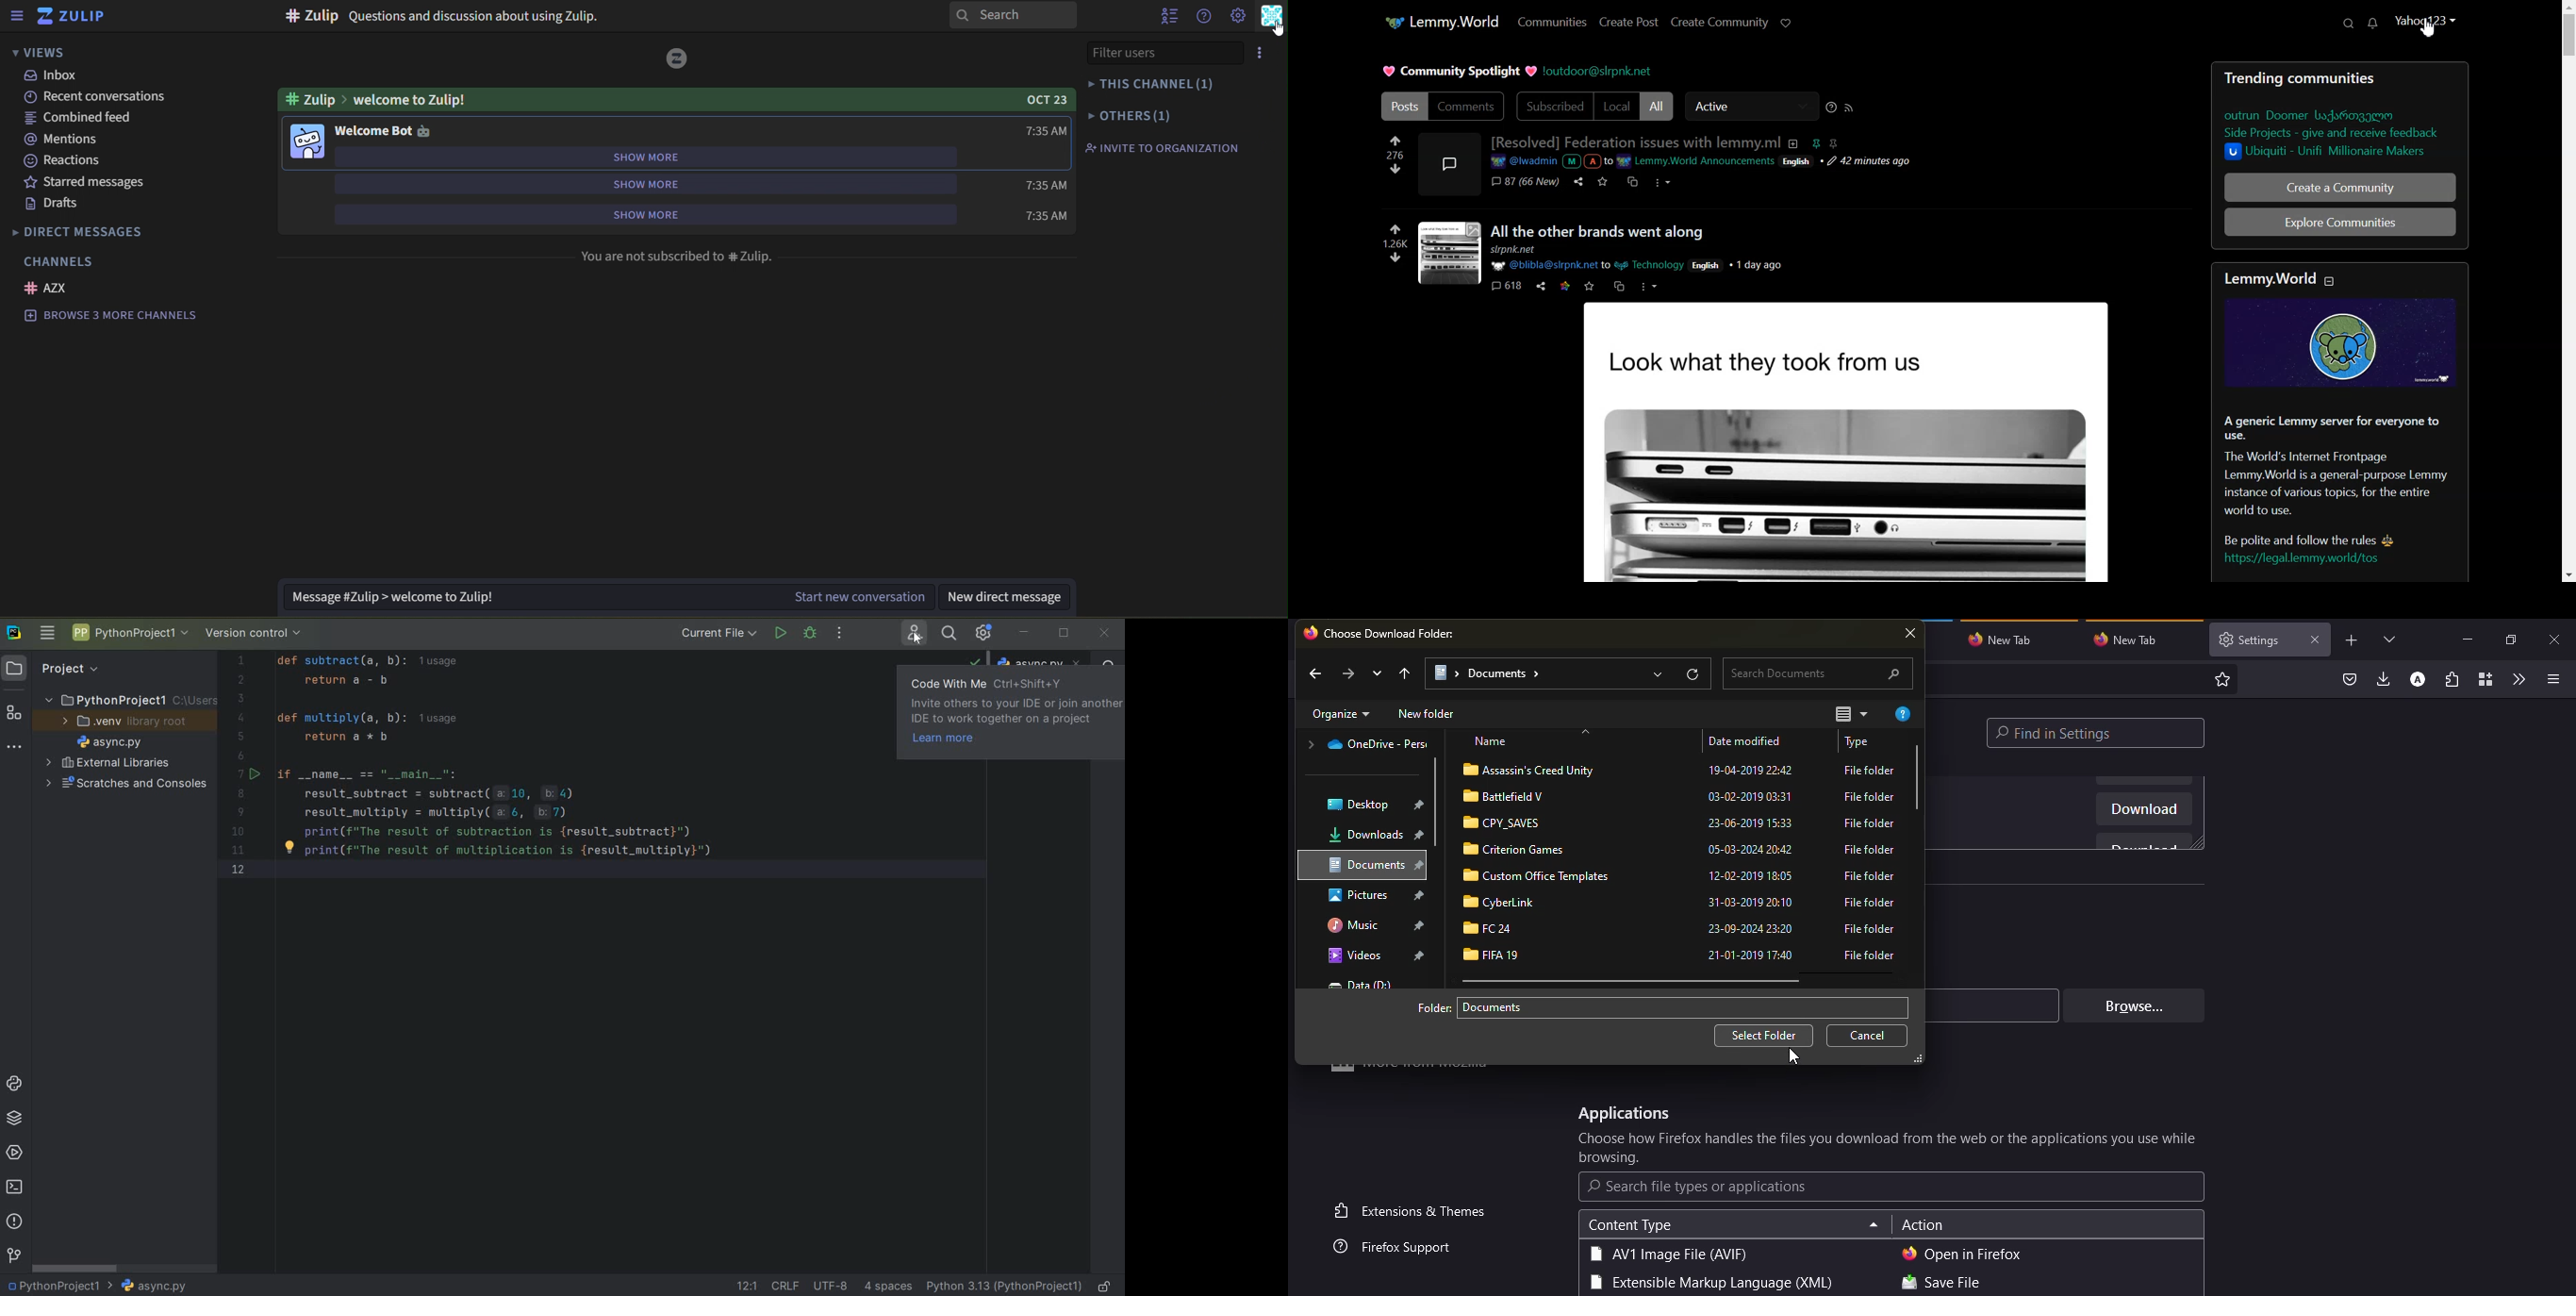 The height and width of the screenshot is (1316, 2576). Describe the element at coordinates (1104, 634) in the screenshot. I see `CLOSE` at that location.